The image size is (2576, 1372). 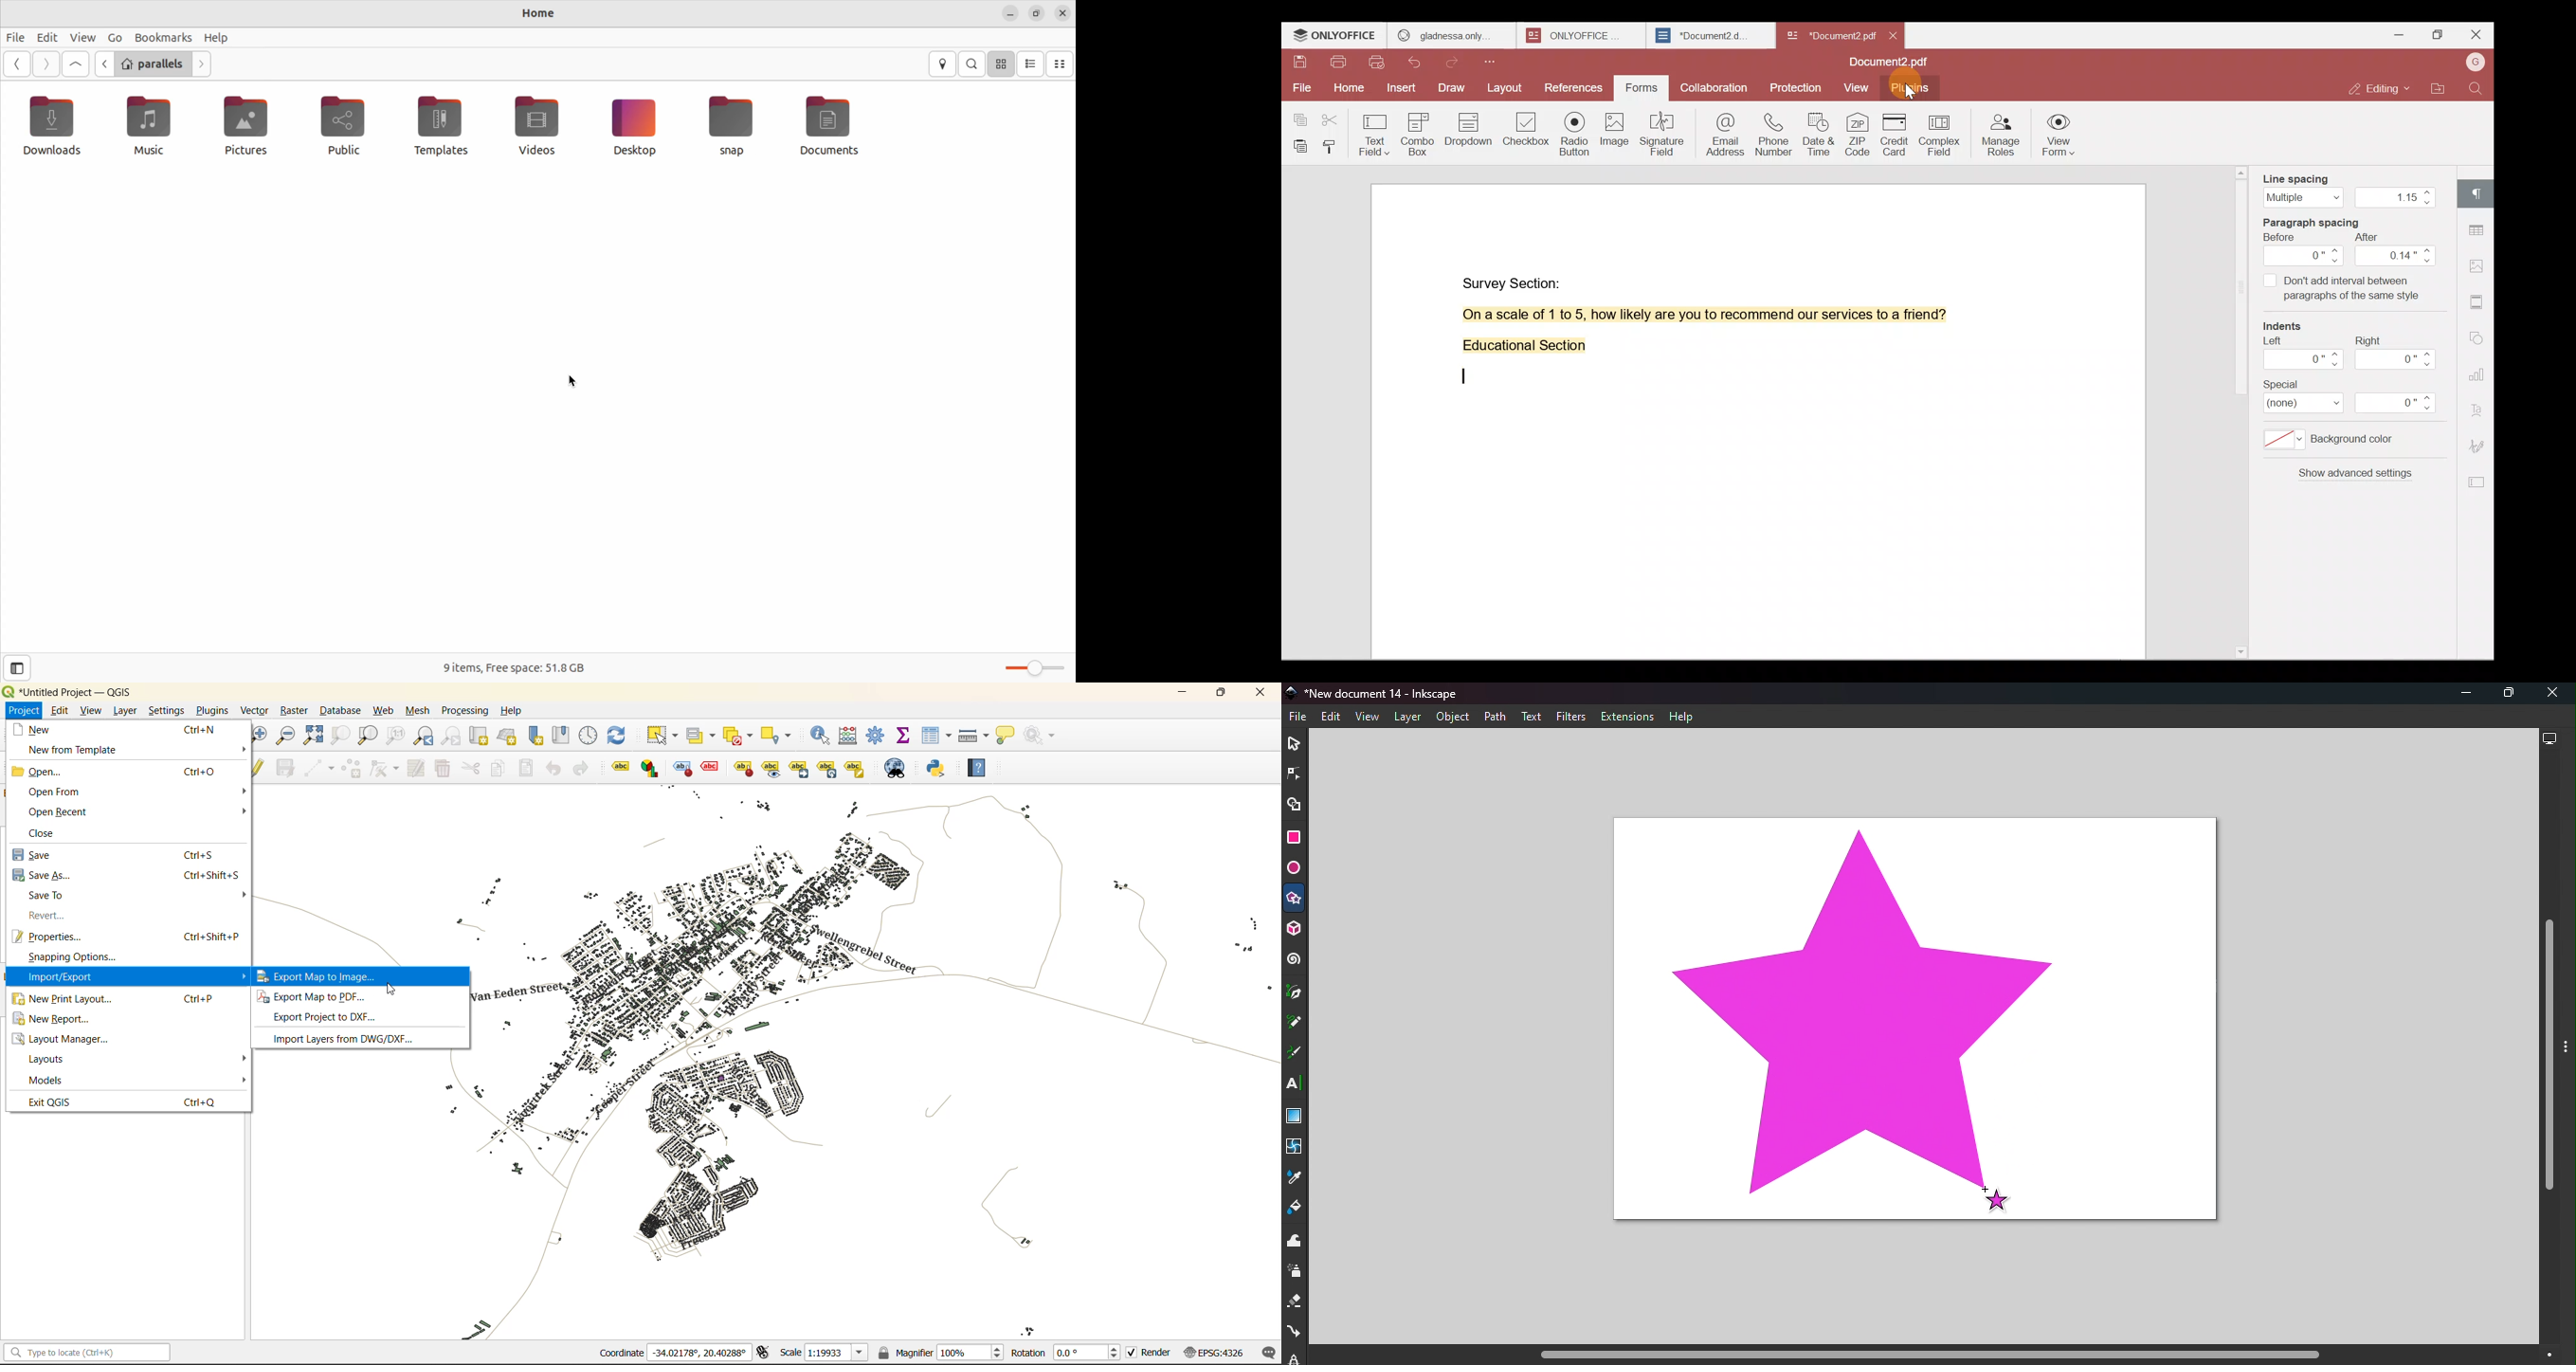 I want to click on Pen tool, so click(x=1296, y=992).